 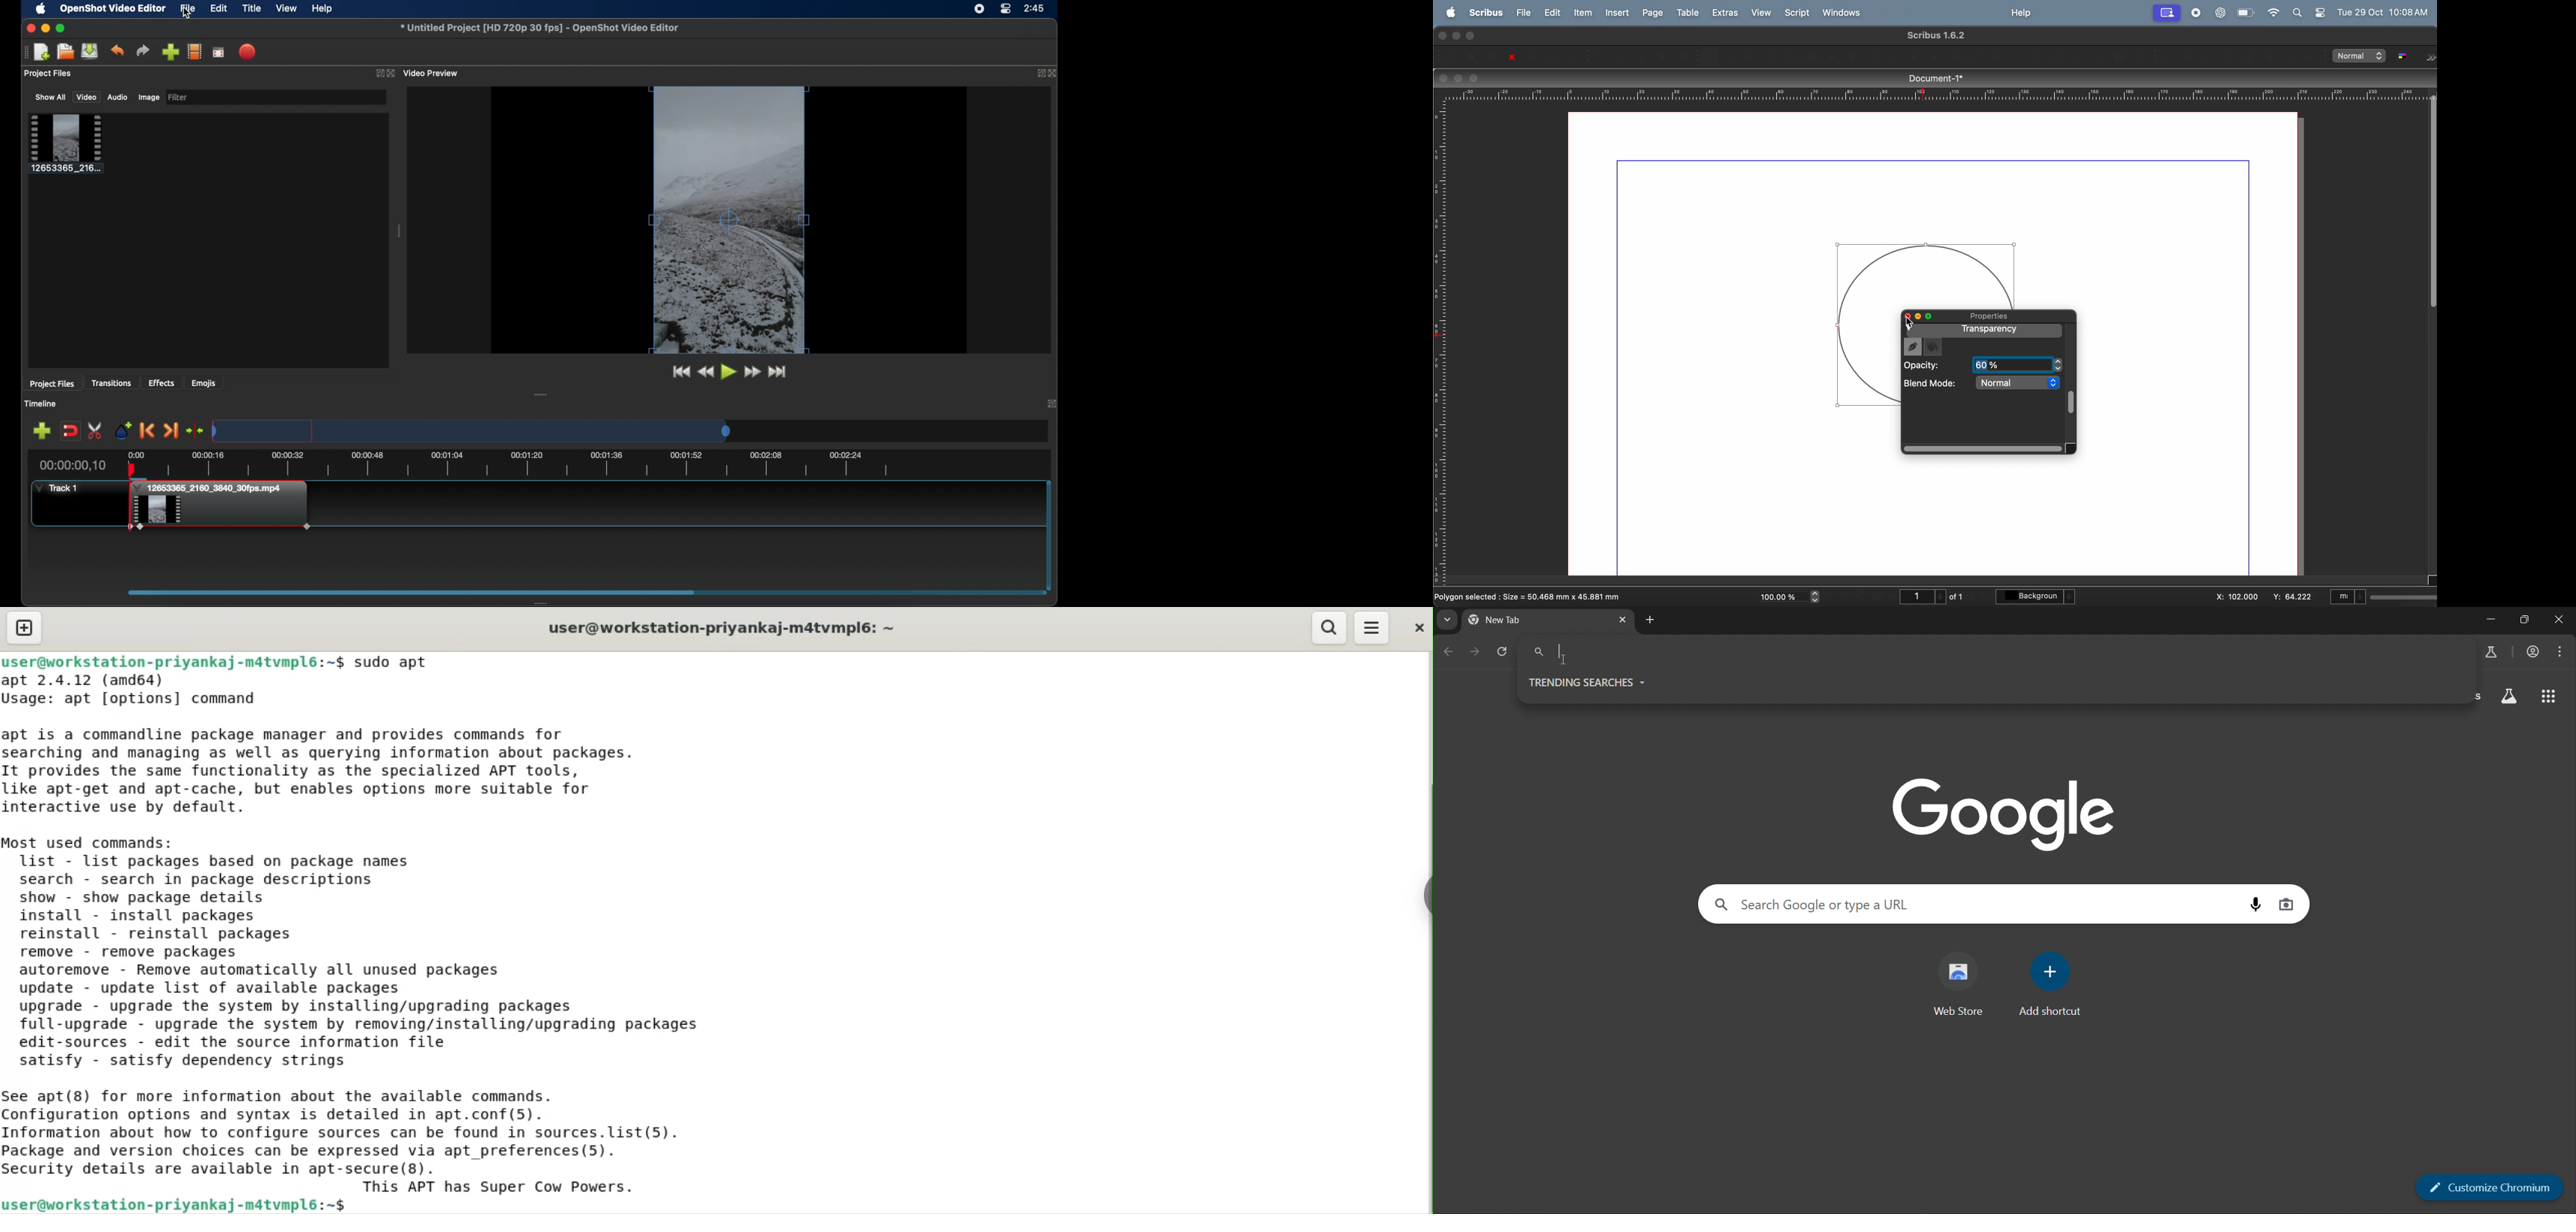 What do you see at coordinates (510, 464) in the screenshot?
I see `timeline` at bounding box center [510, 464].